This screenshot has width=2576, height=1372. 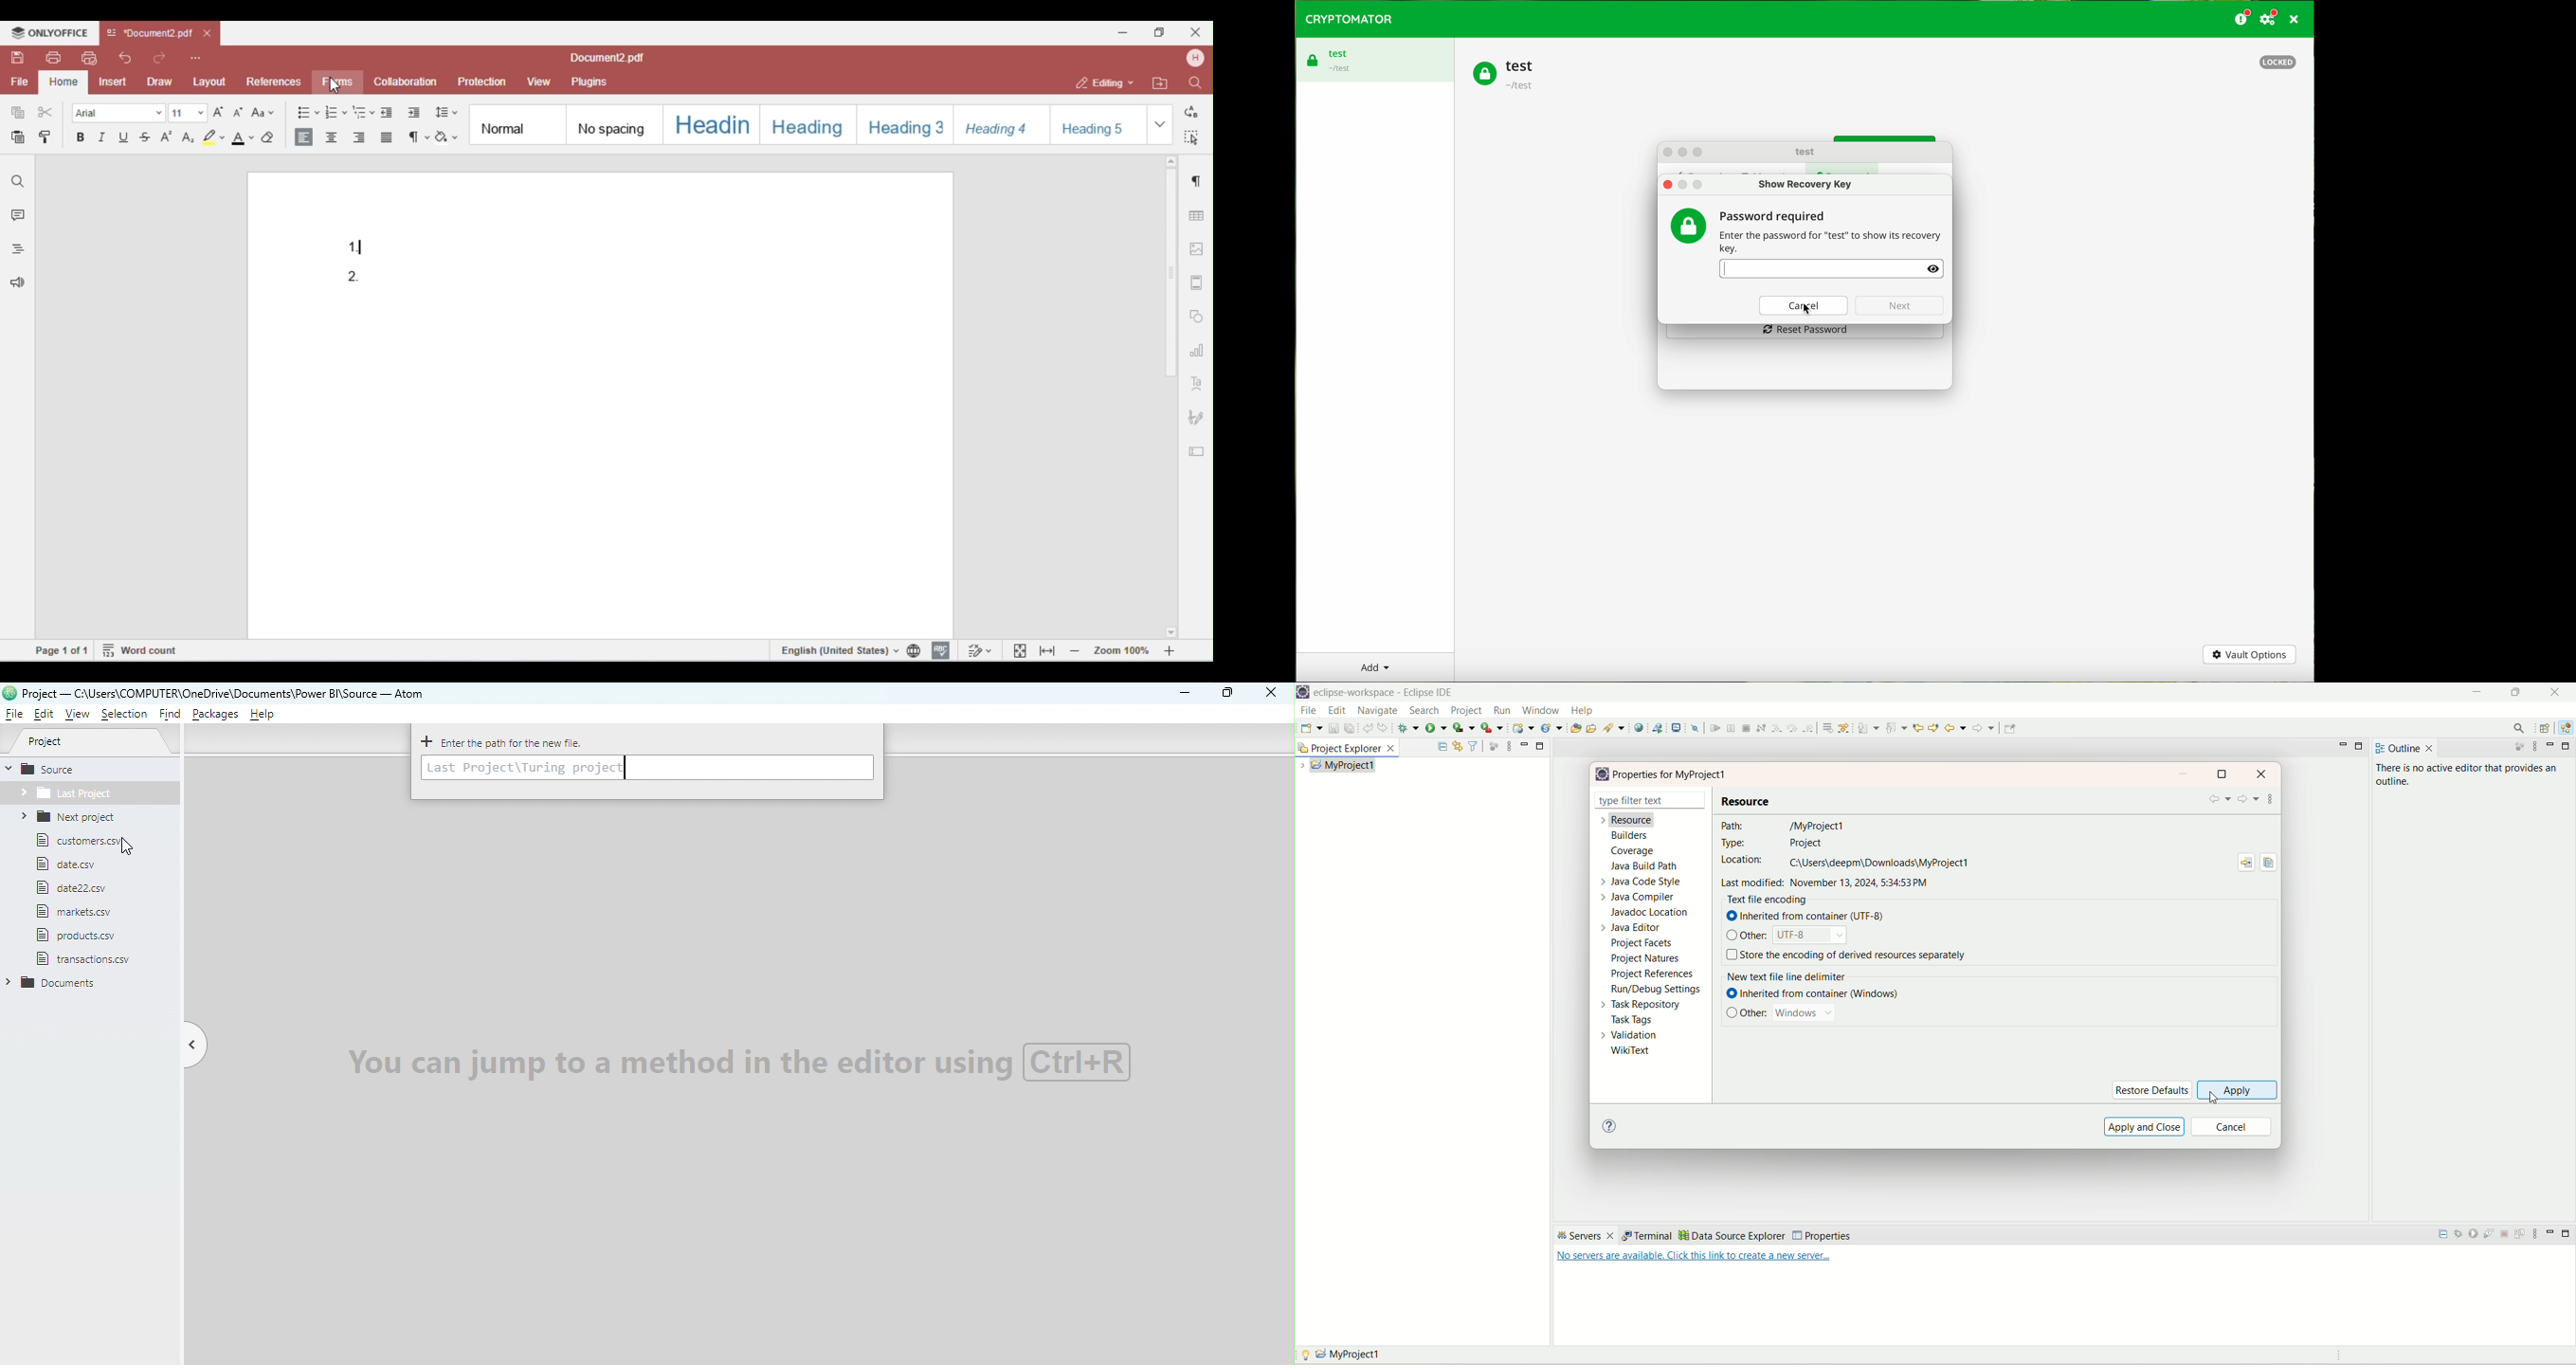 What do you see at coordinates (2281, 63) in the screenshot?
I see `locked` at bounding box center [2281, 63].